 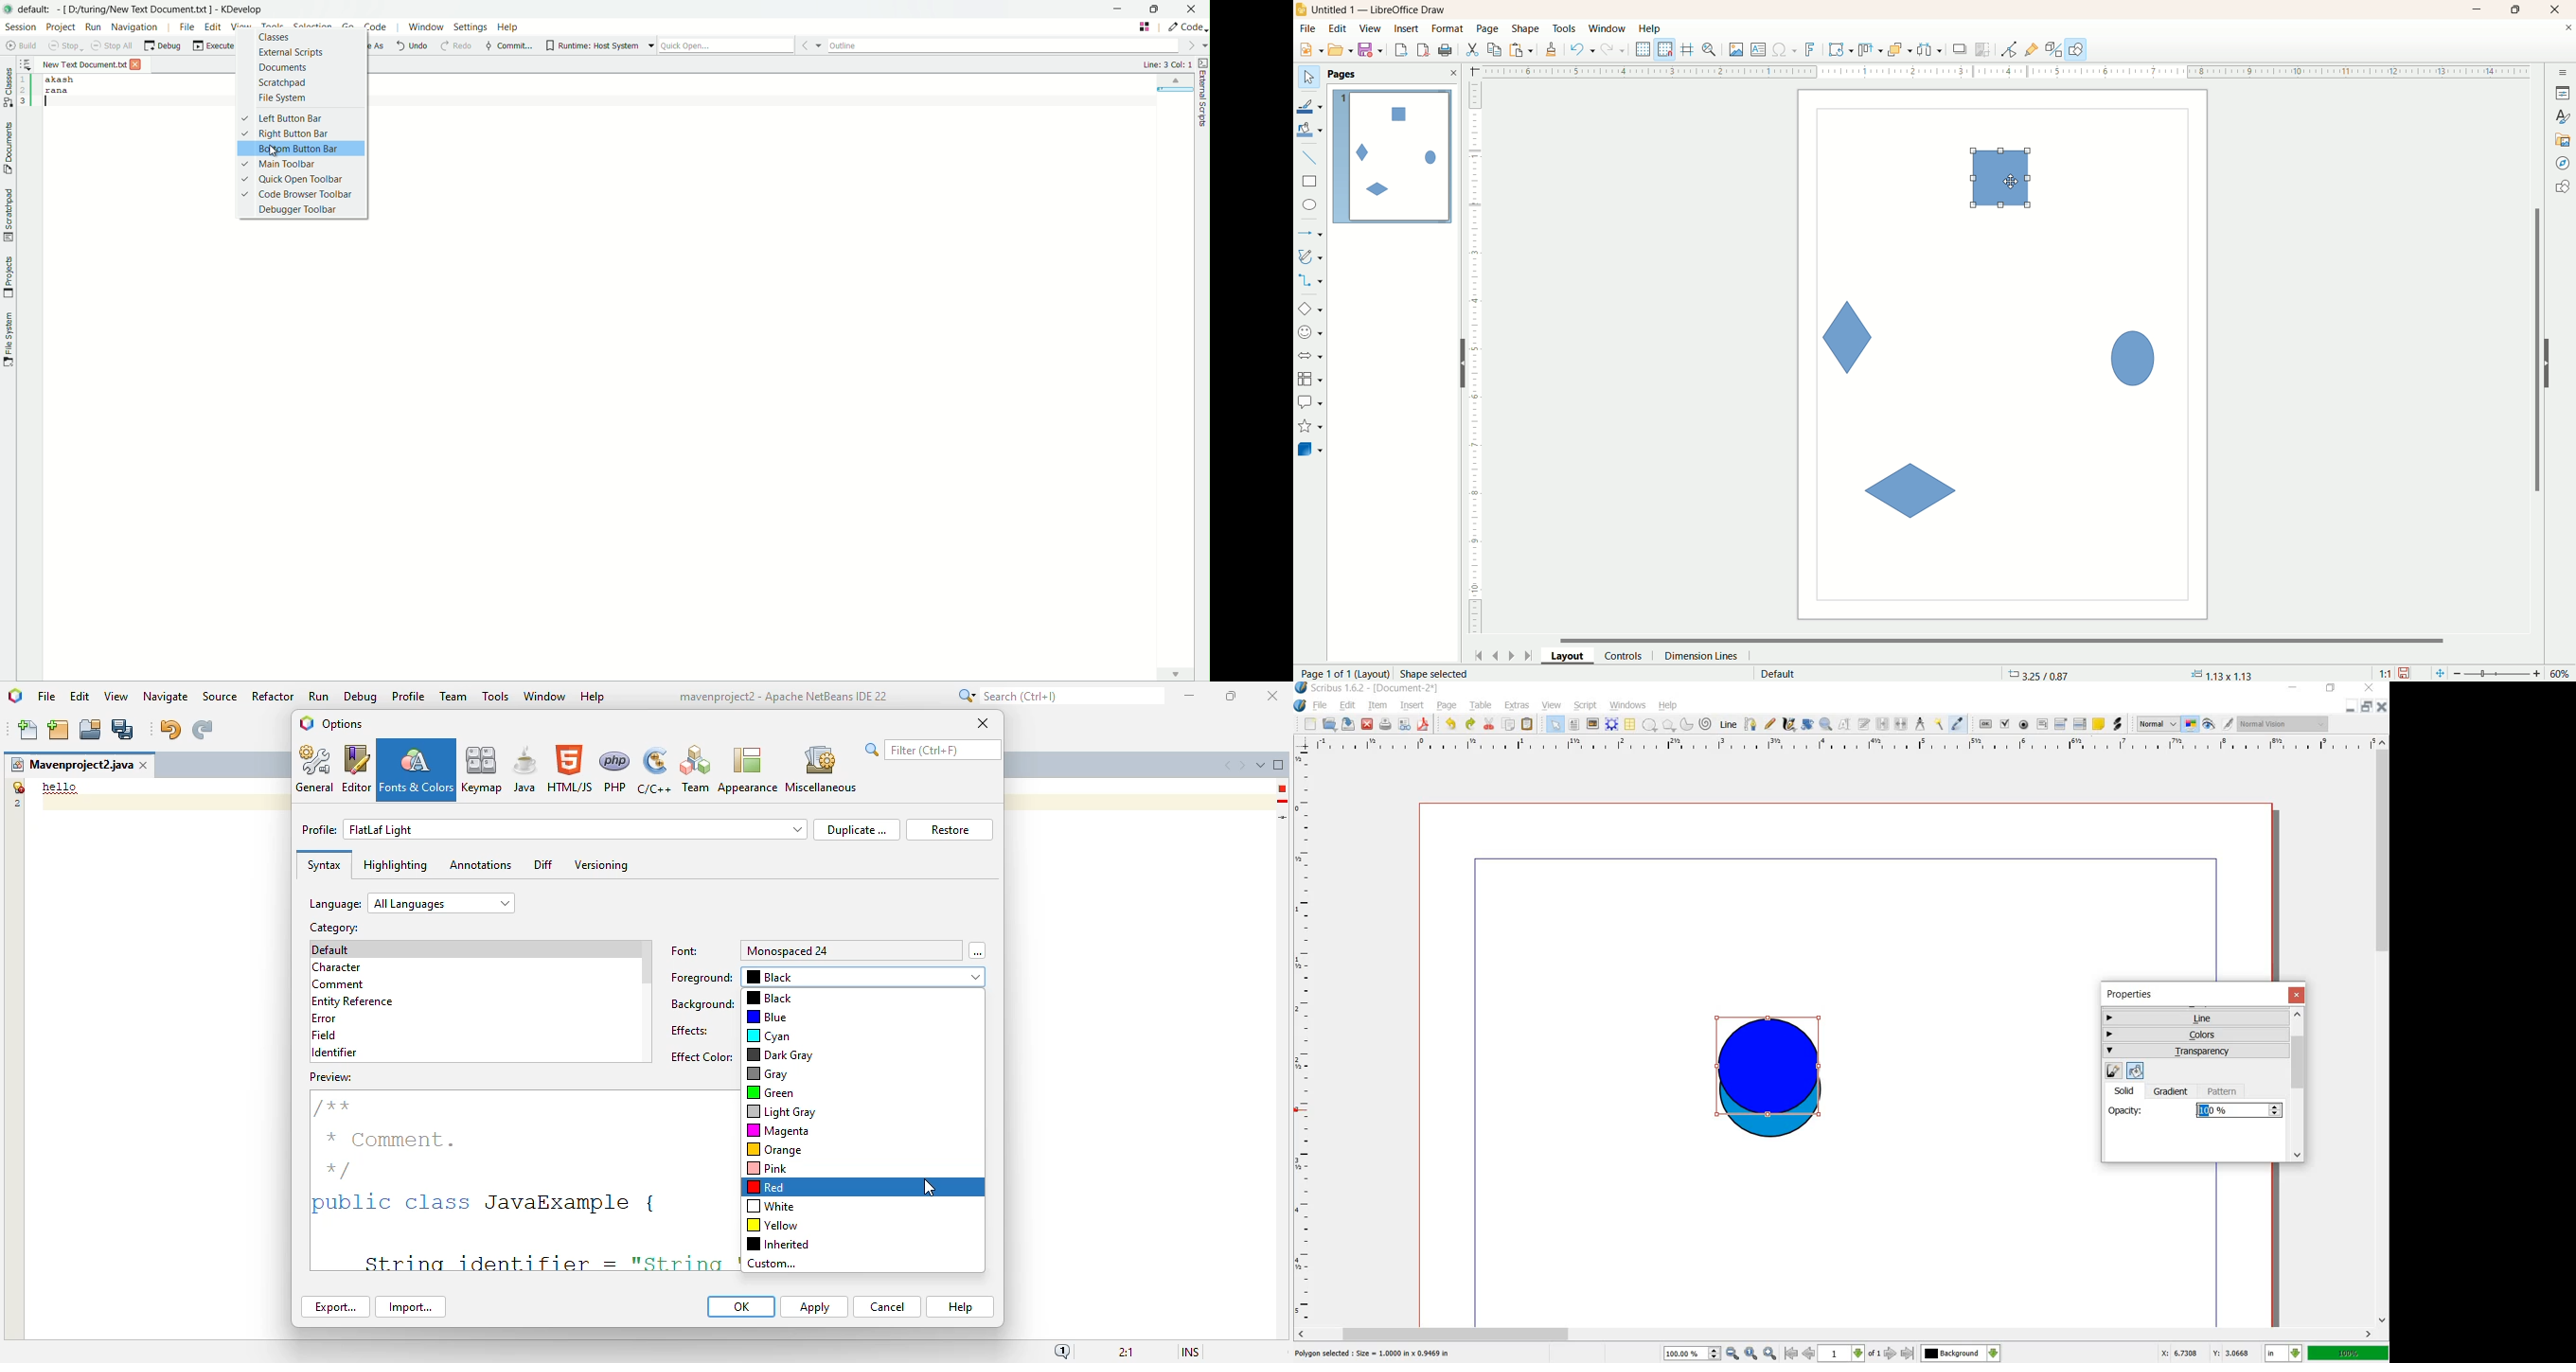 What do you see at coordinates (2350, 1355) in the screenshot?
I see `100%` at bounding box center [2350, 1355].